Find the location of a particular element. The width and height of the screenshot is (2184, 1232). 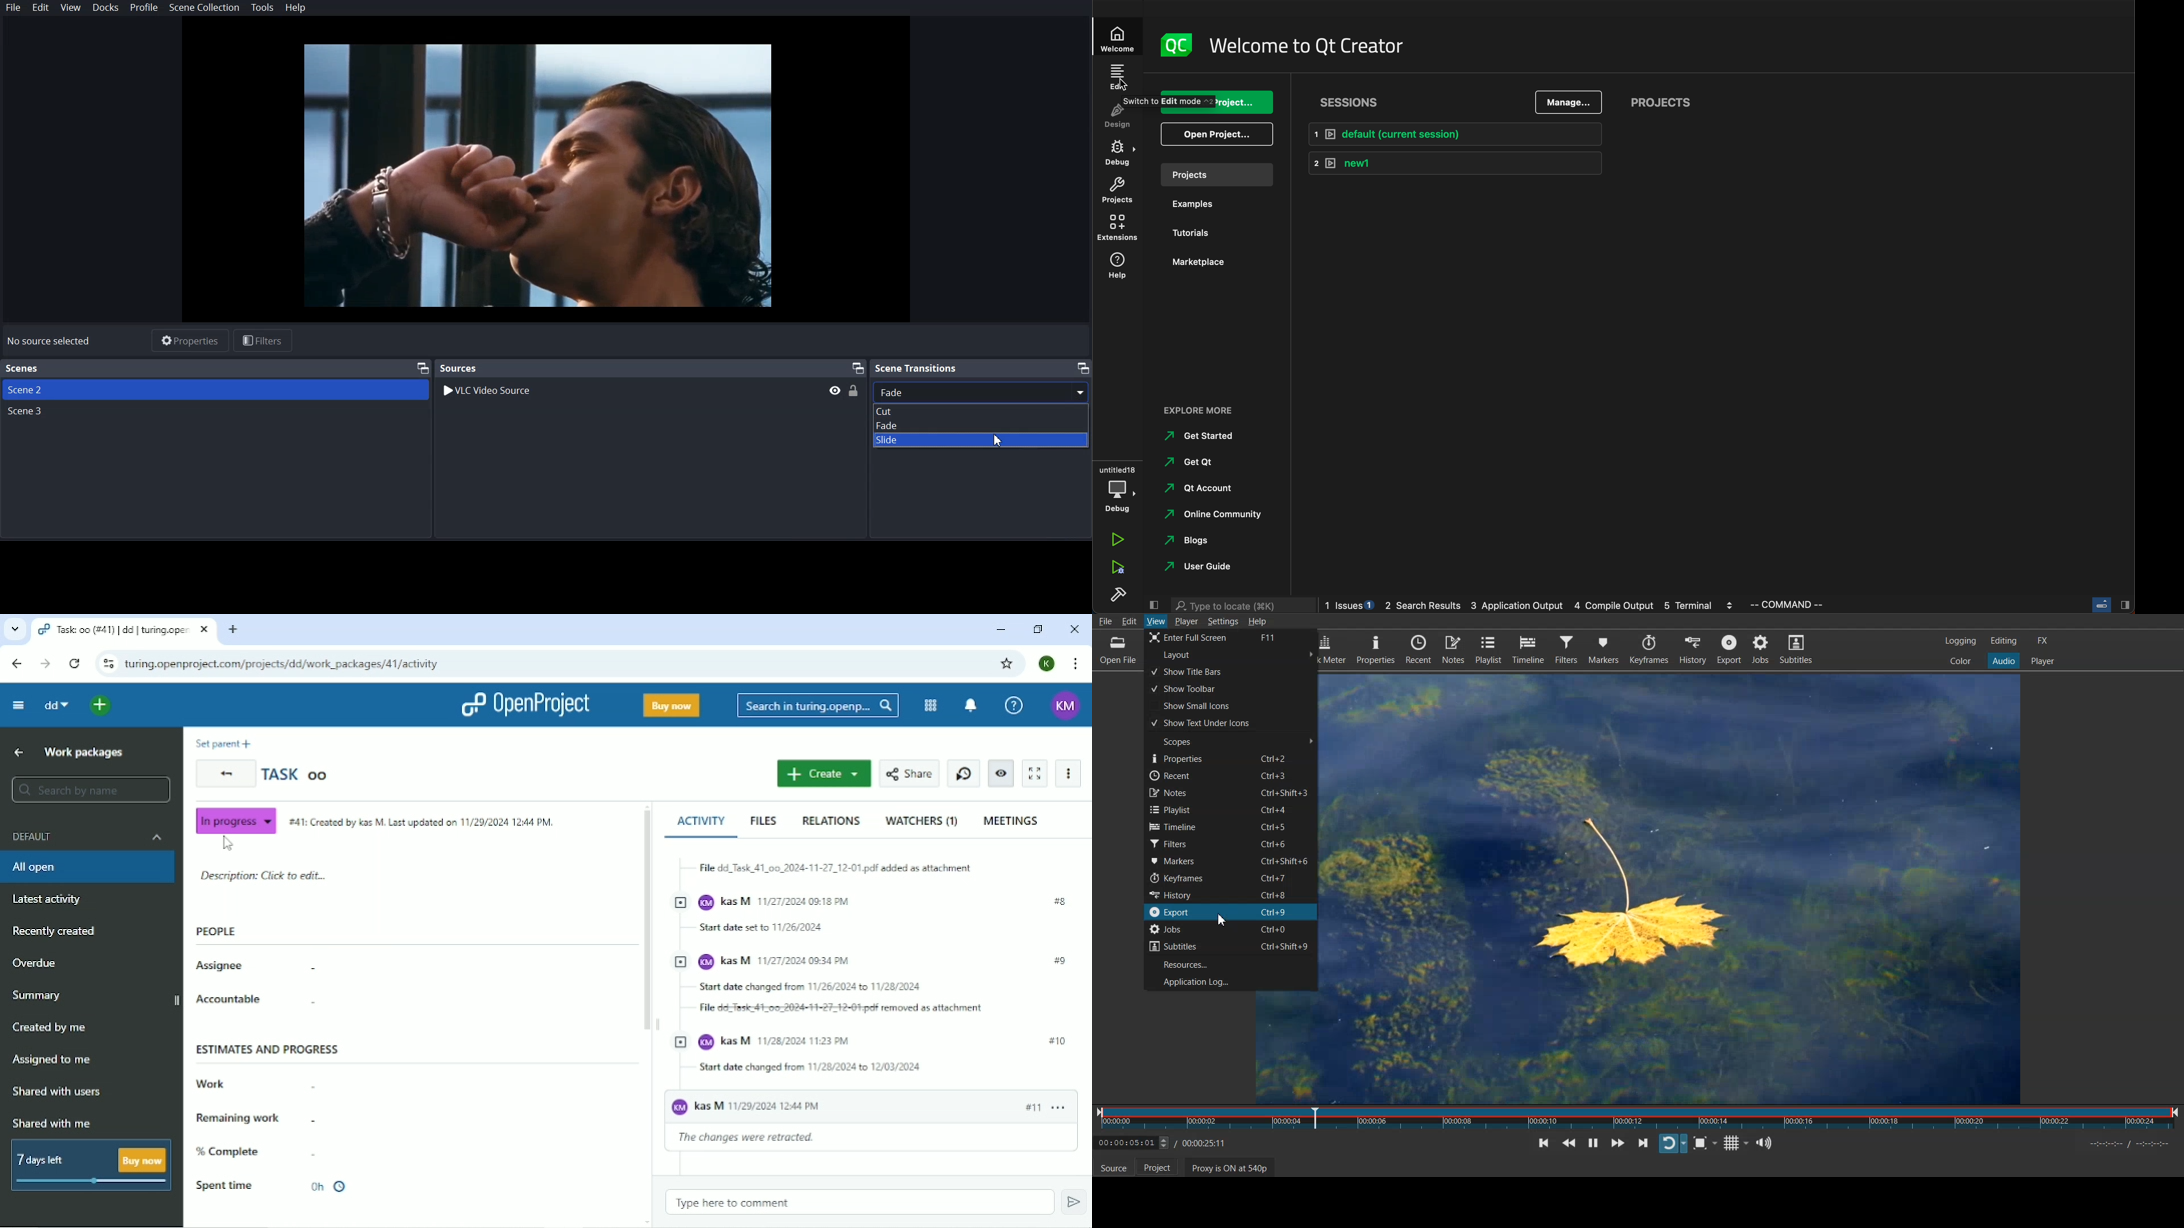

Properties is located at coordinates (190, 341).